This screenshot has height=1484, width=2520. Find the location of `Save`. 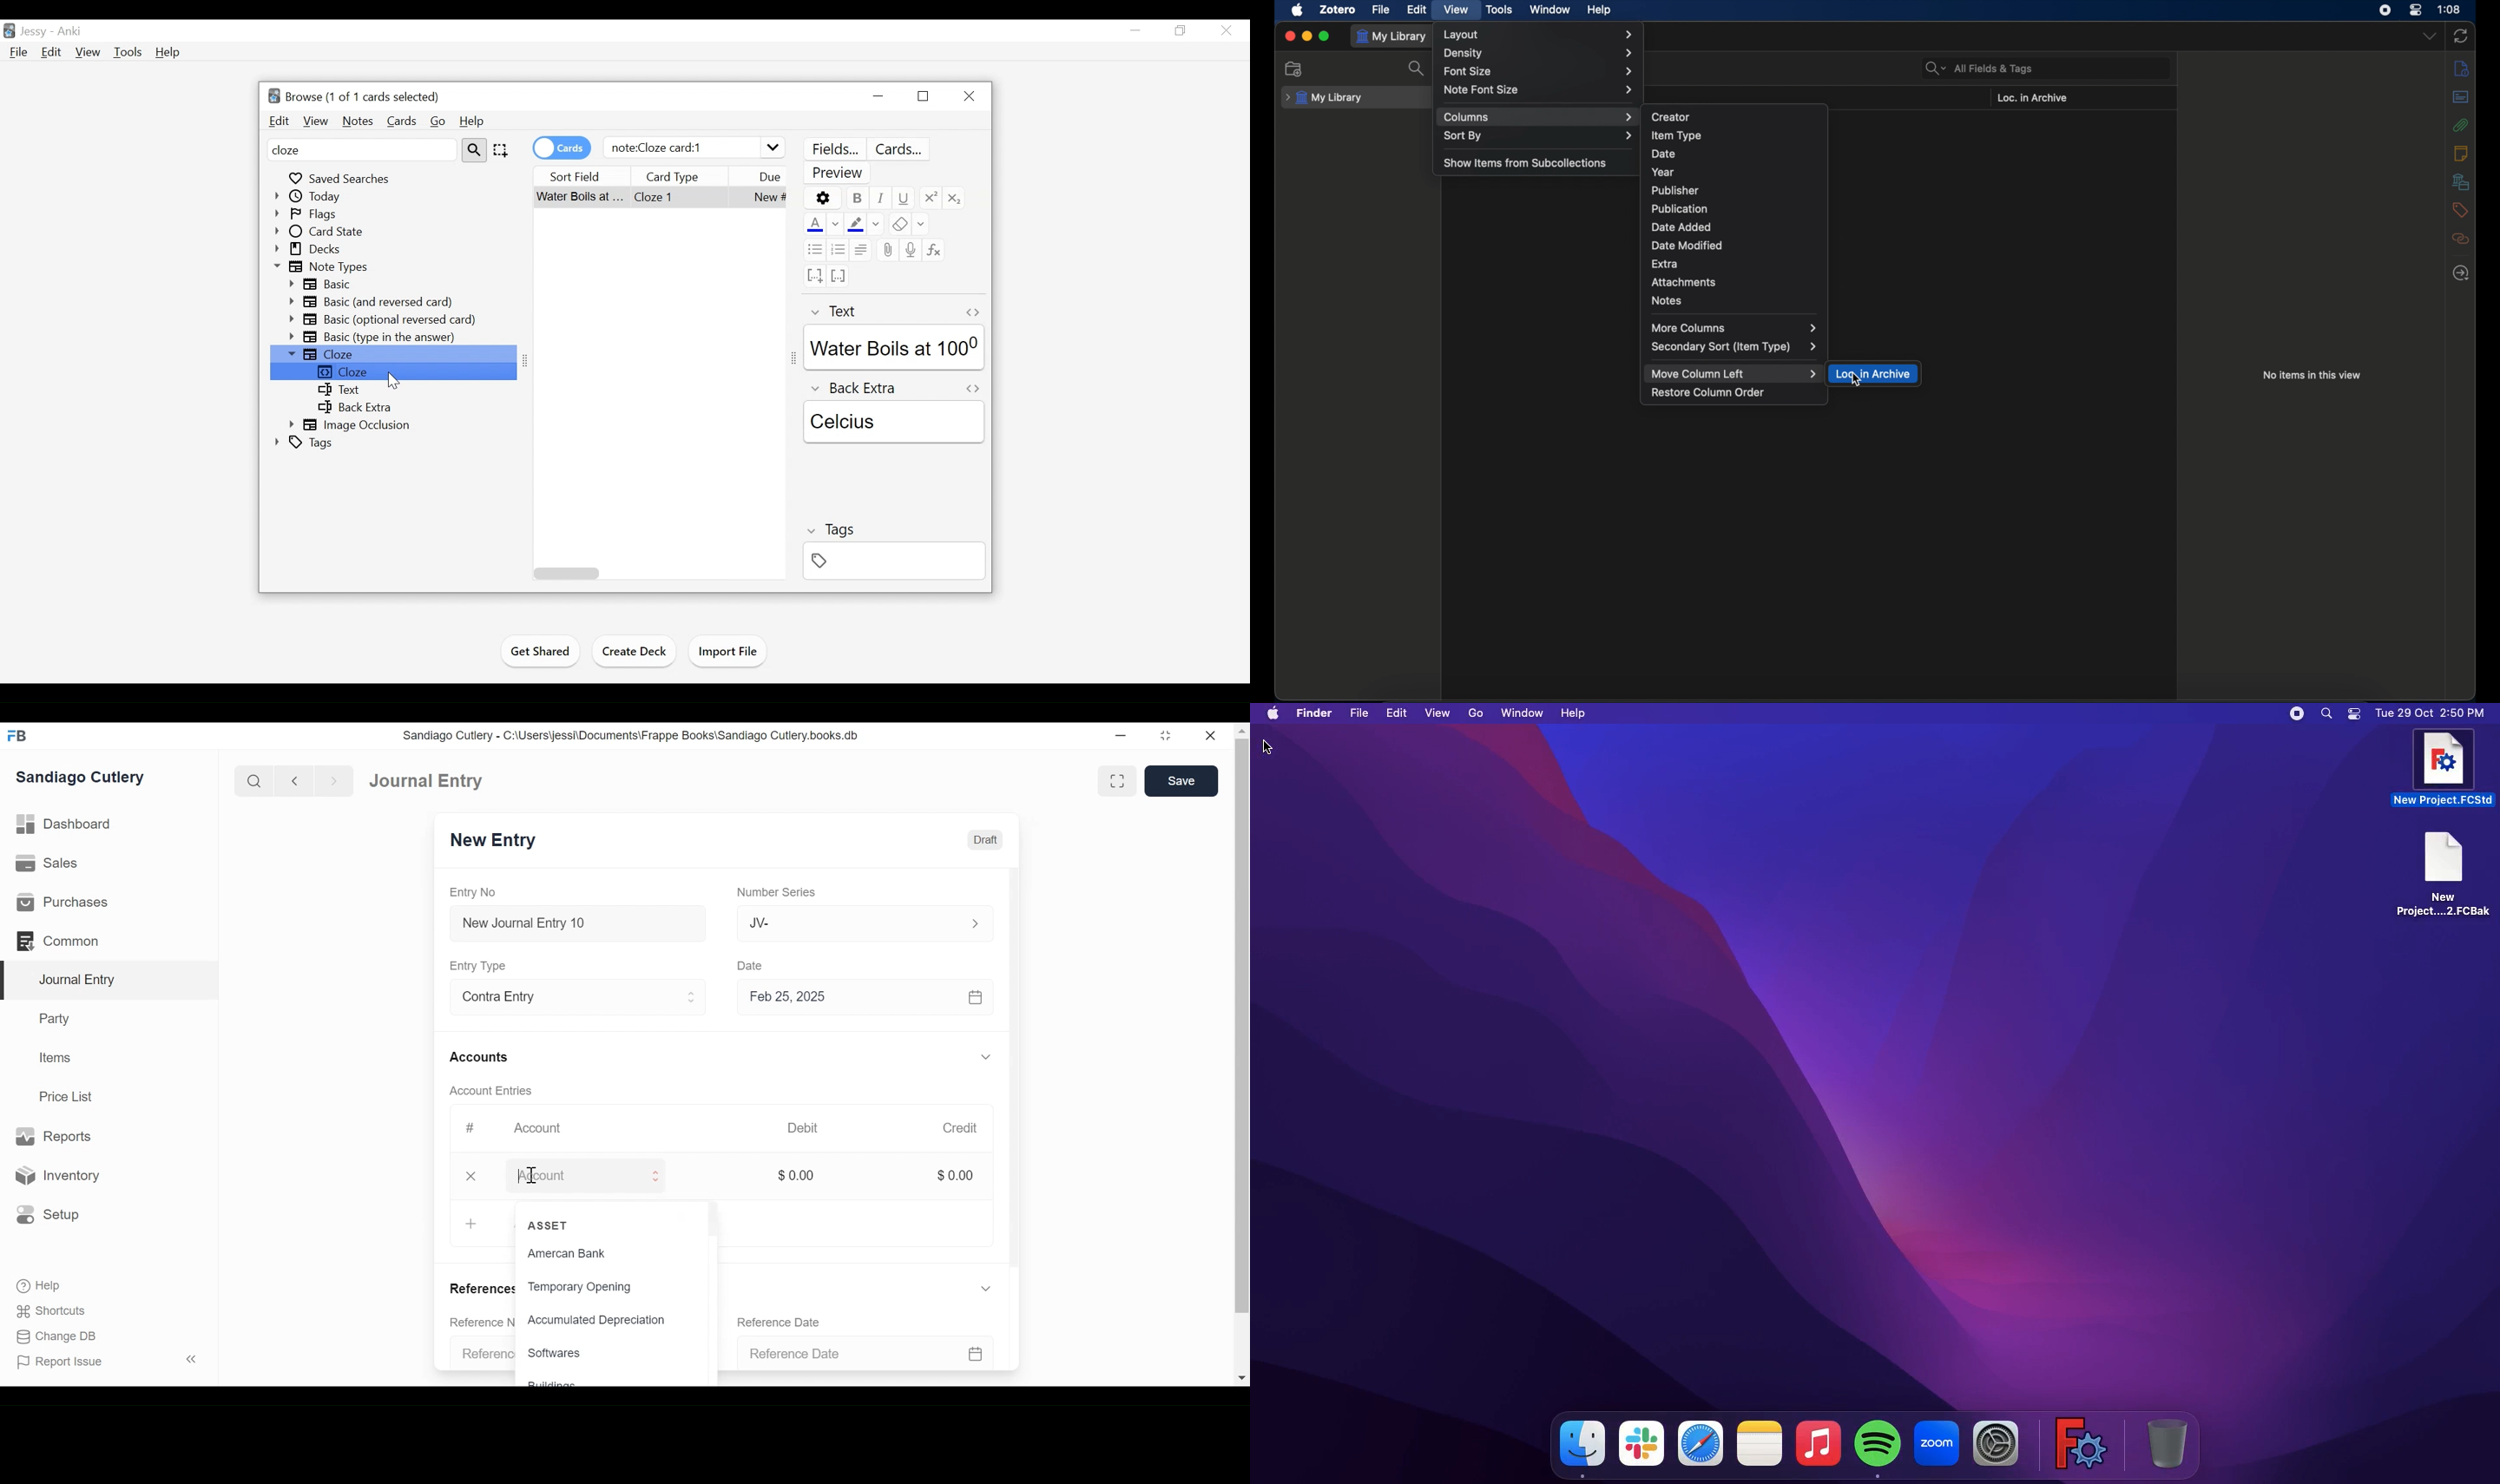

Save is located at coordinates (1181, 781).